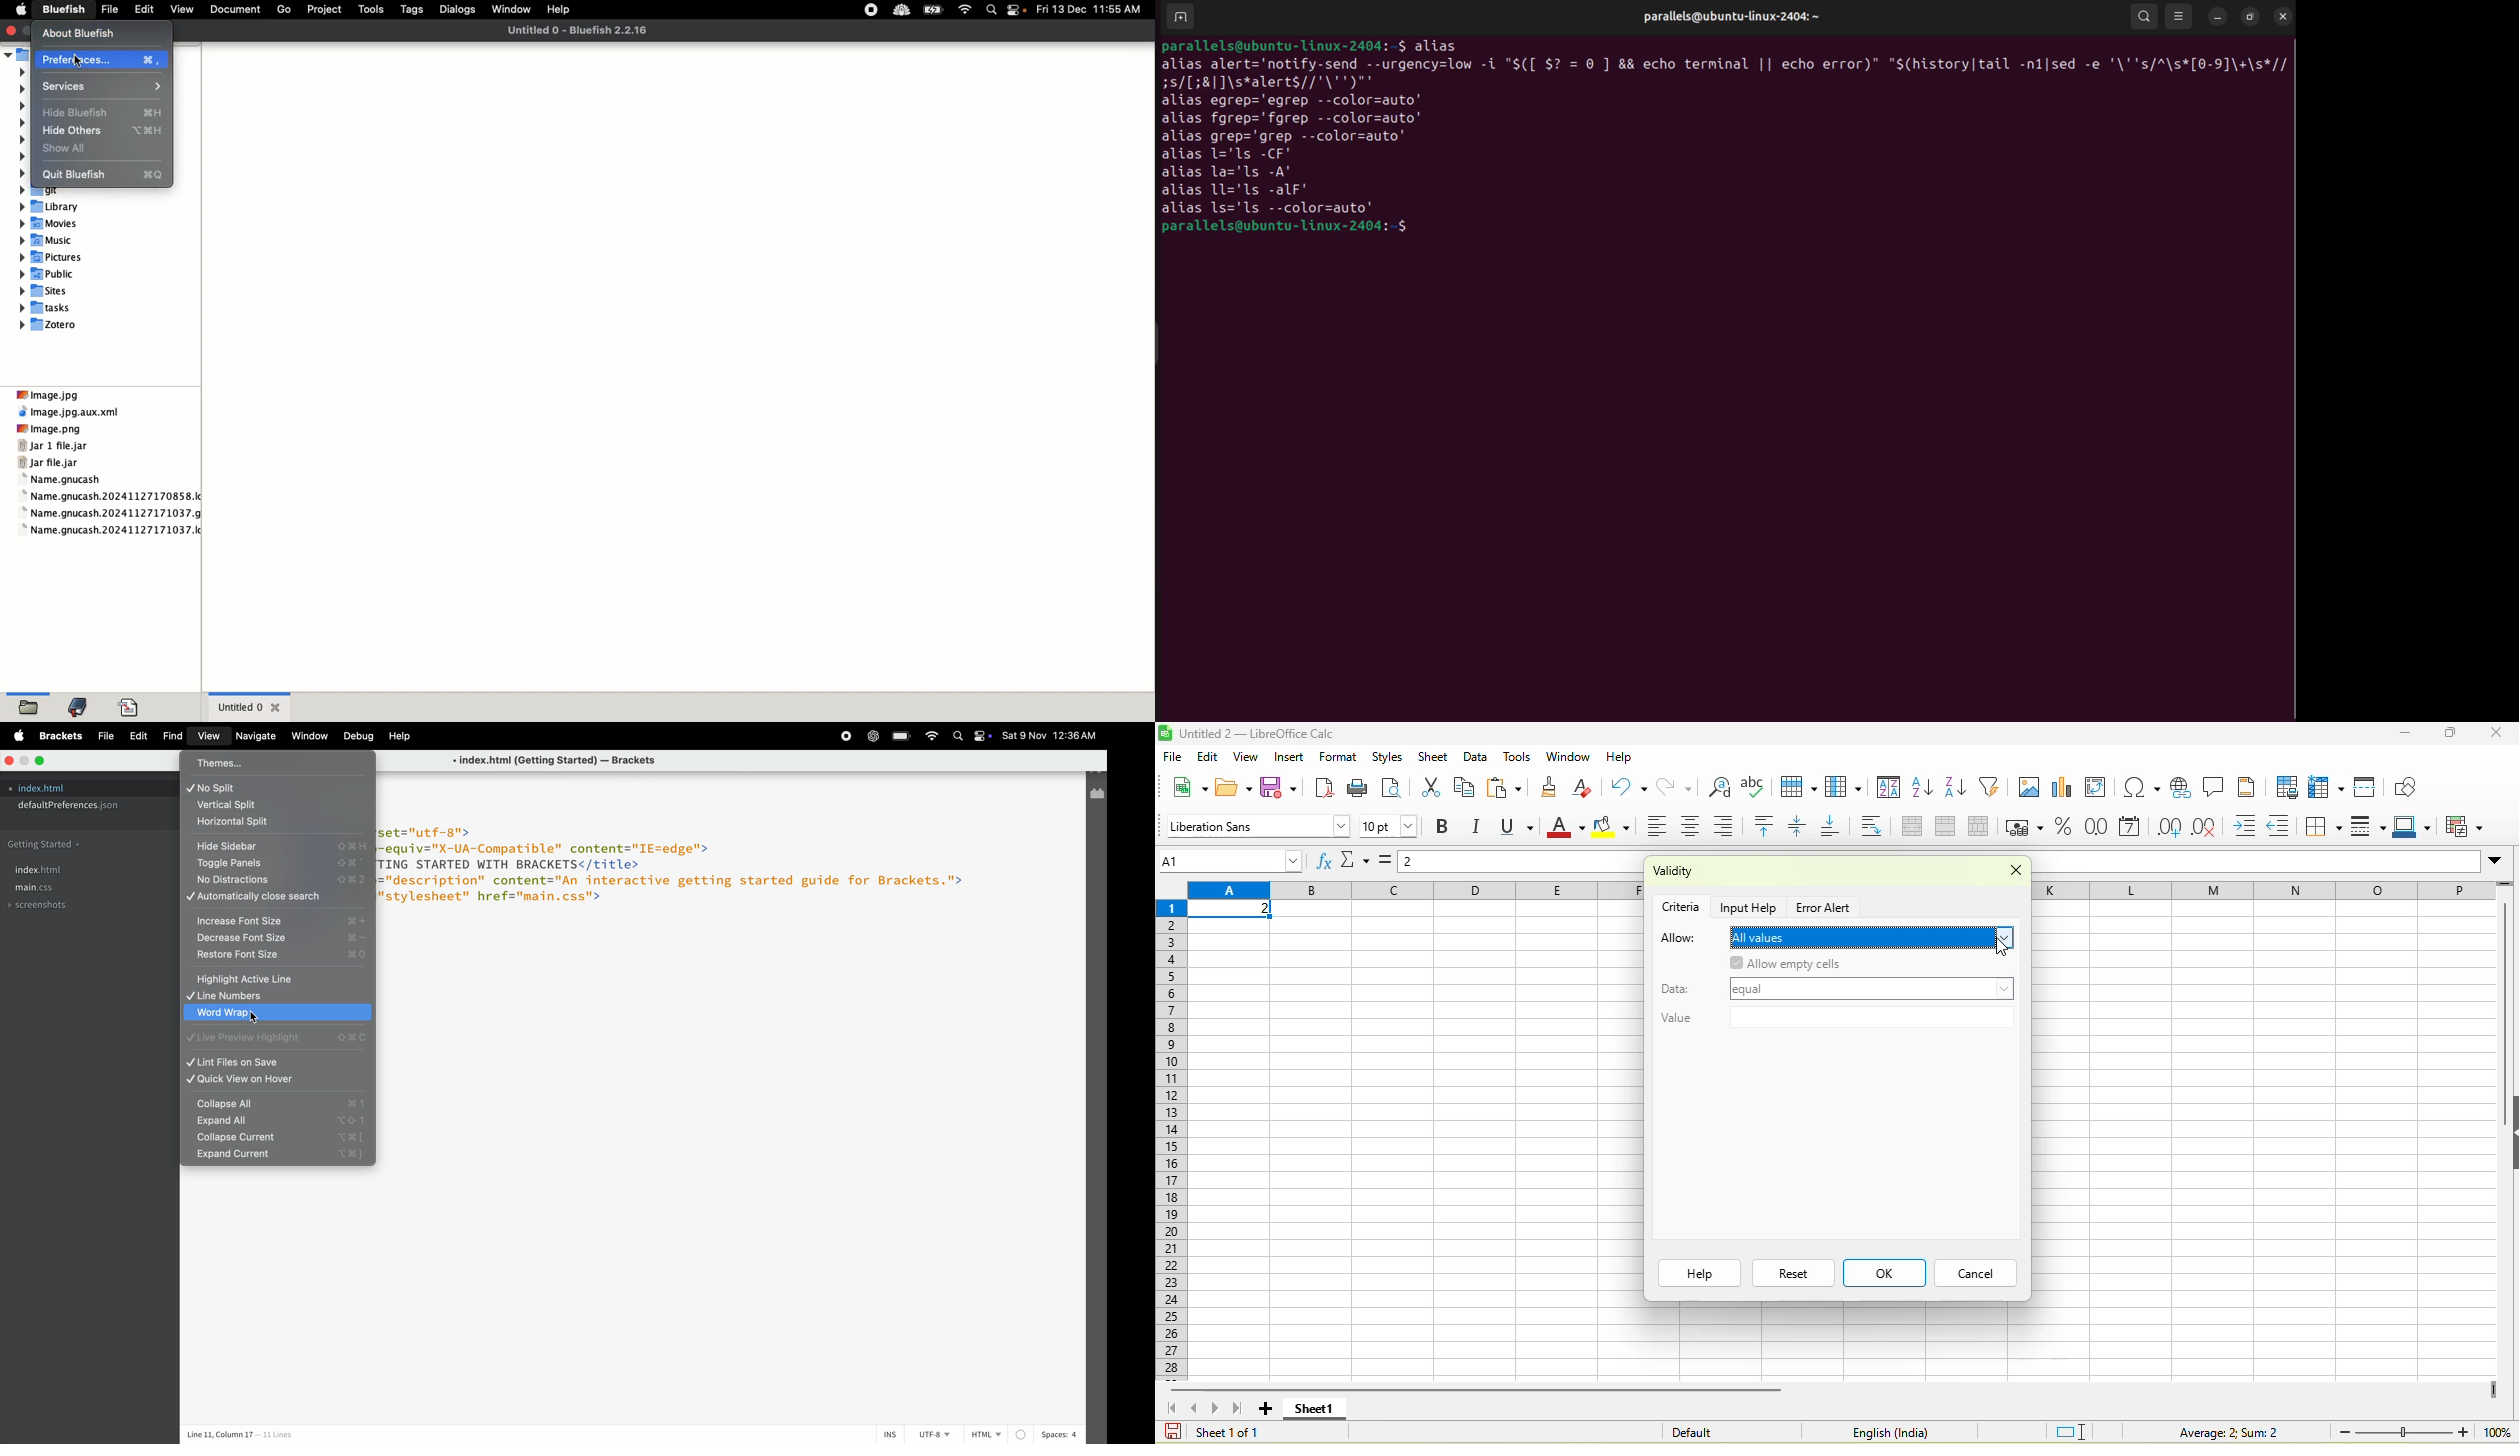  What do you see at coordinates (885, 10) in the screenshot?
I see `Extensions` at bounding box center [885, 10].